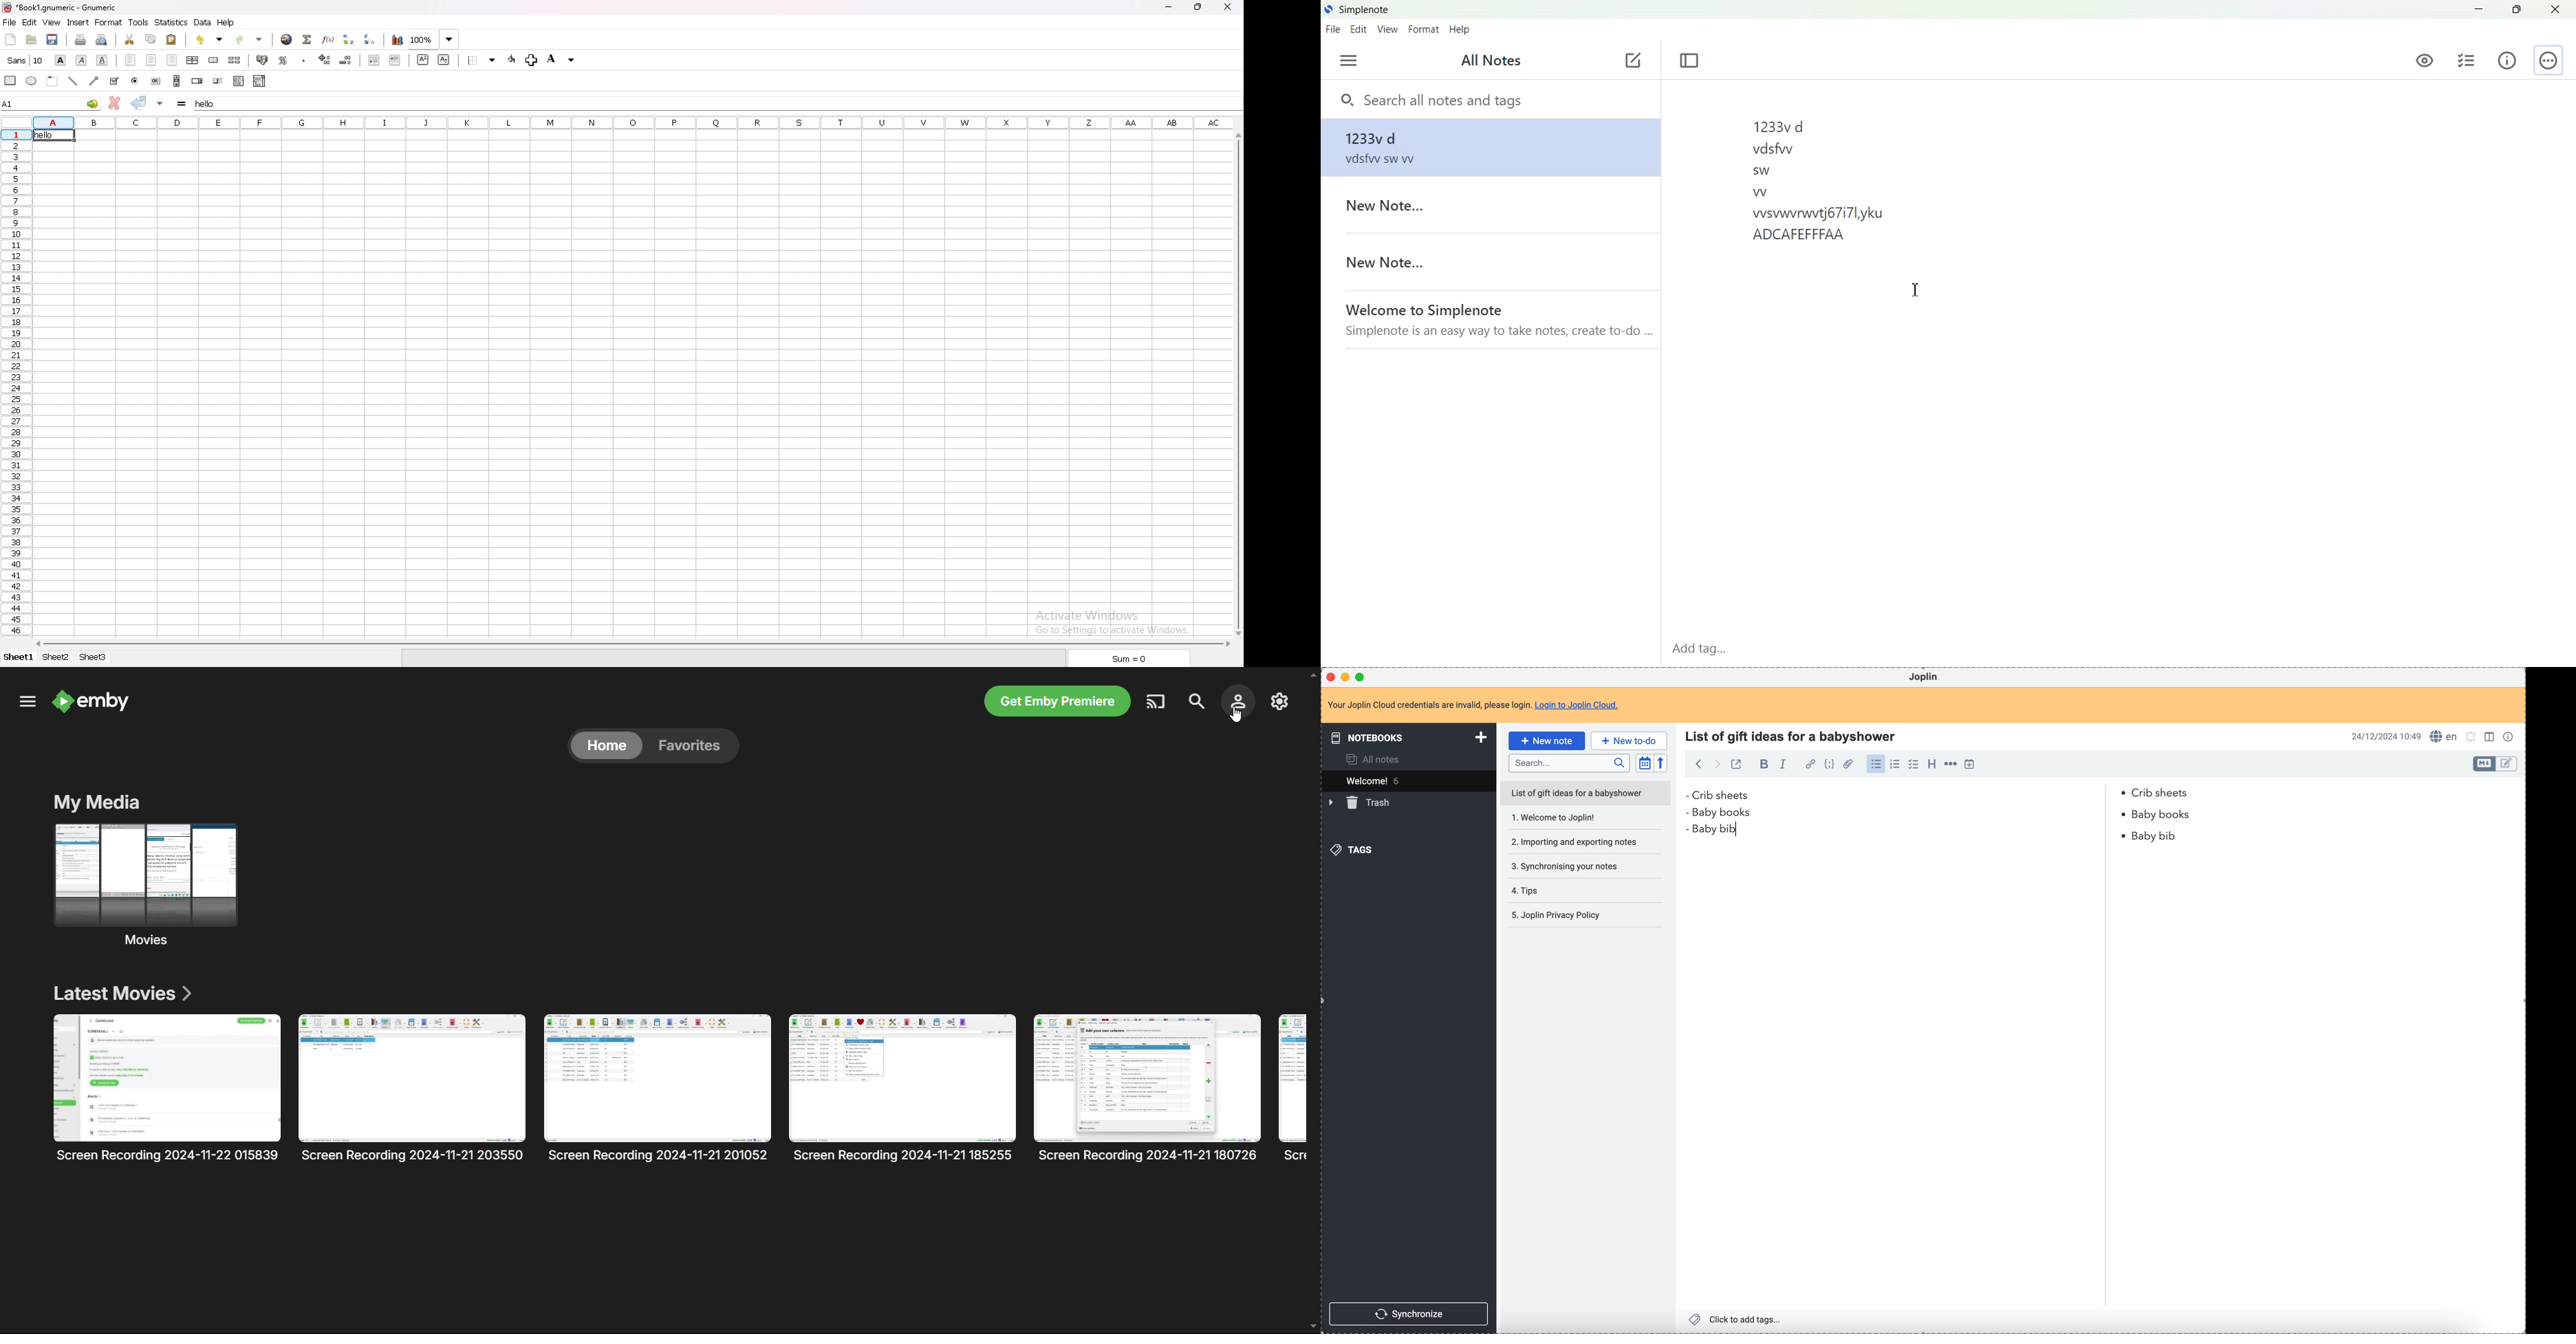  What do you see at coordinates (97, 802) in the screenshot?
I see `Section title` at bounding box center [97, 802].